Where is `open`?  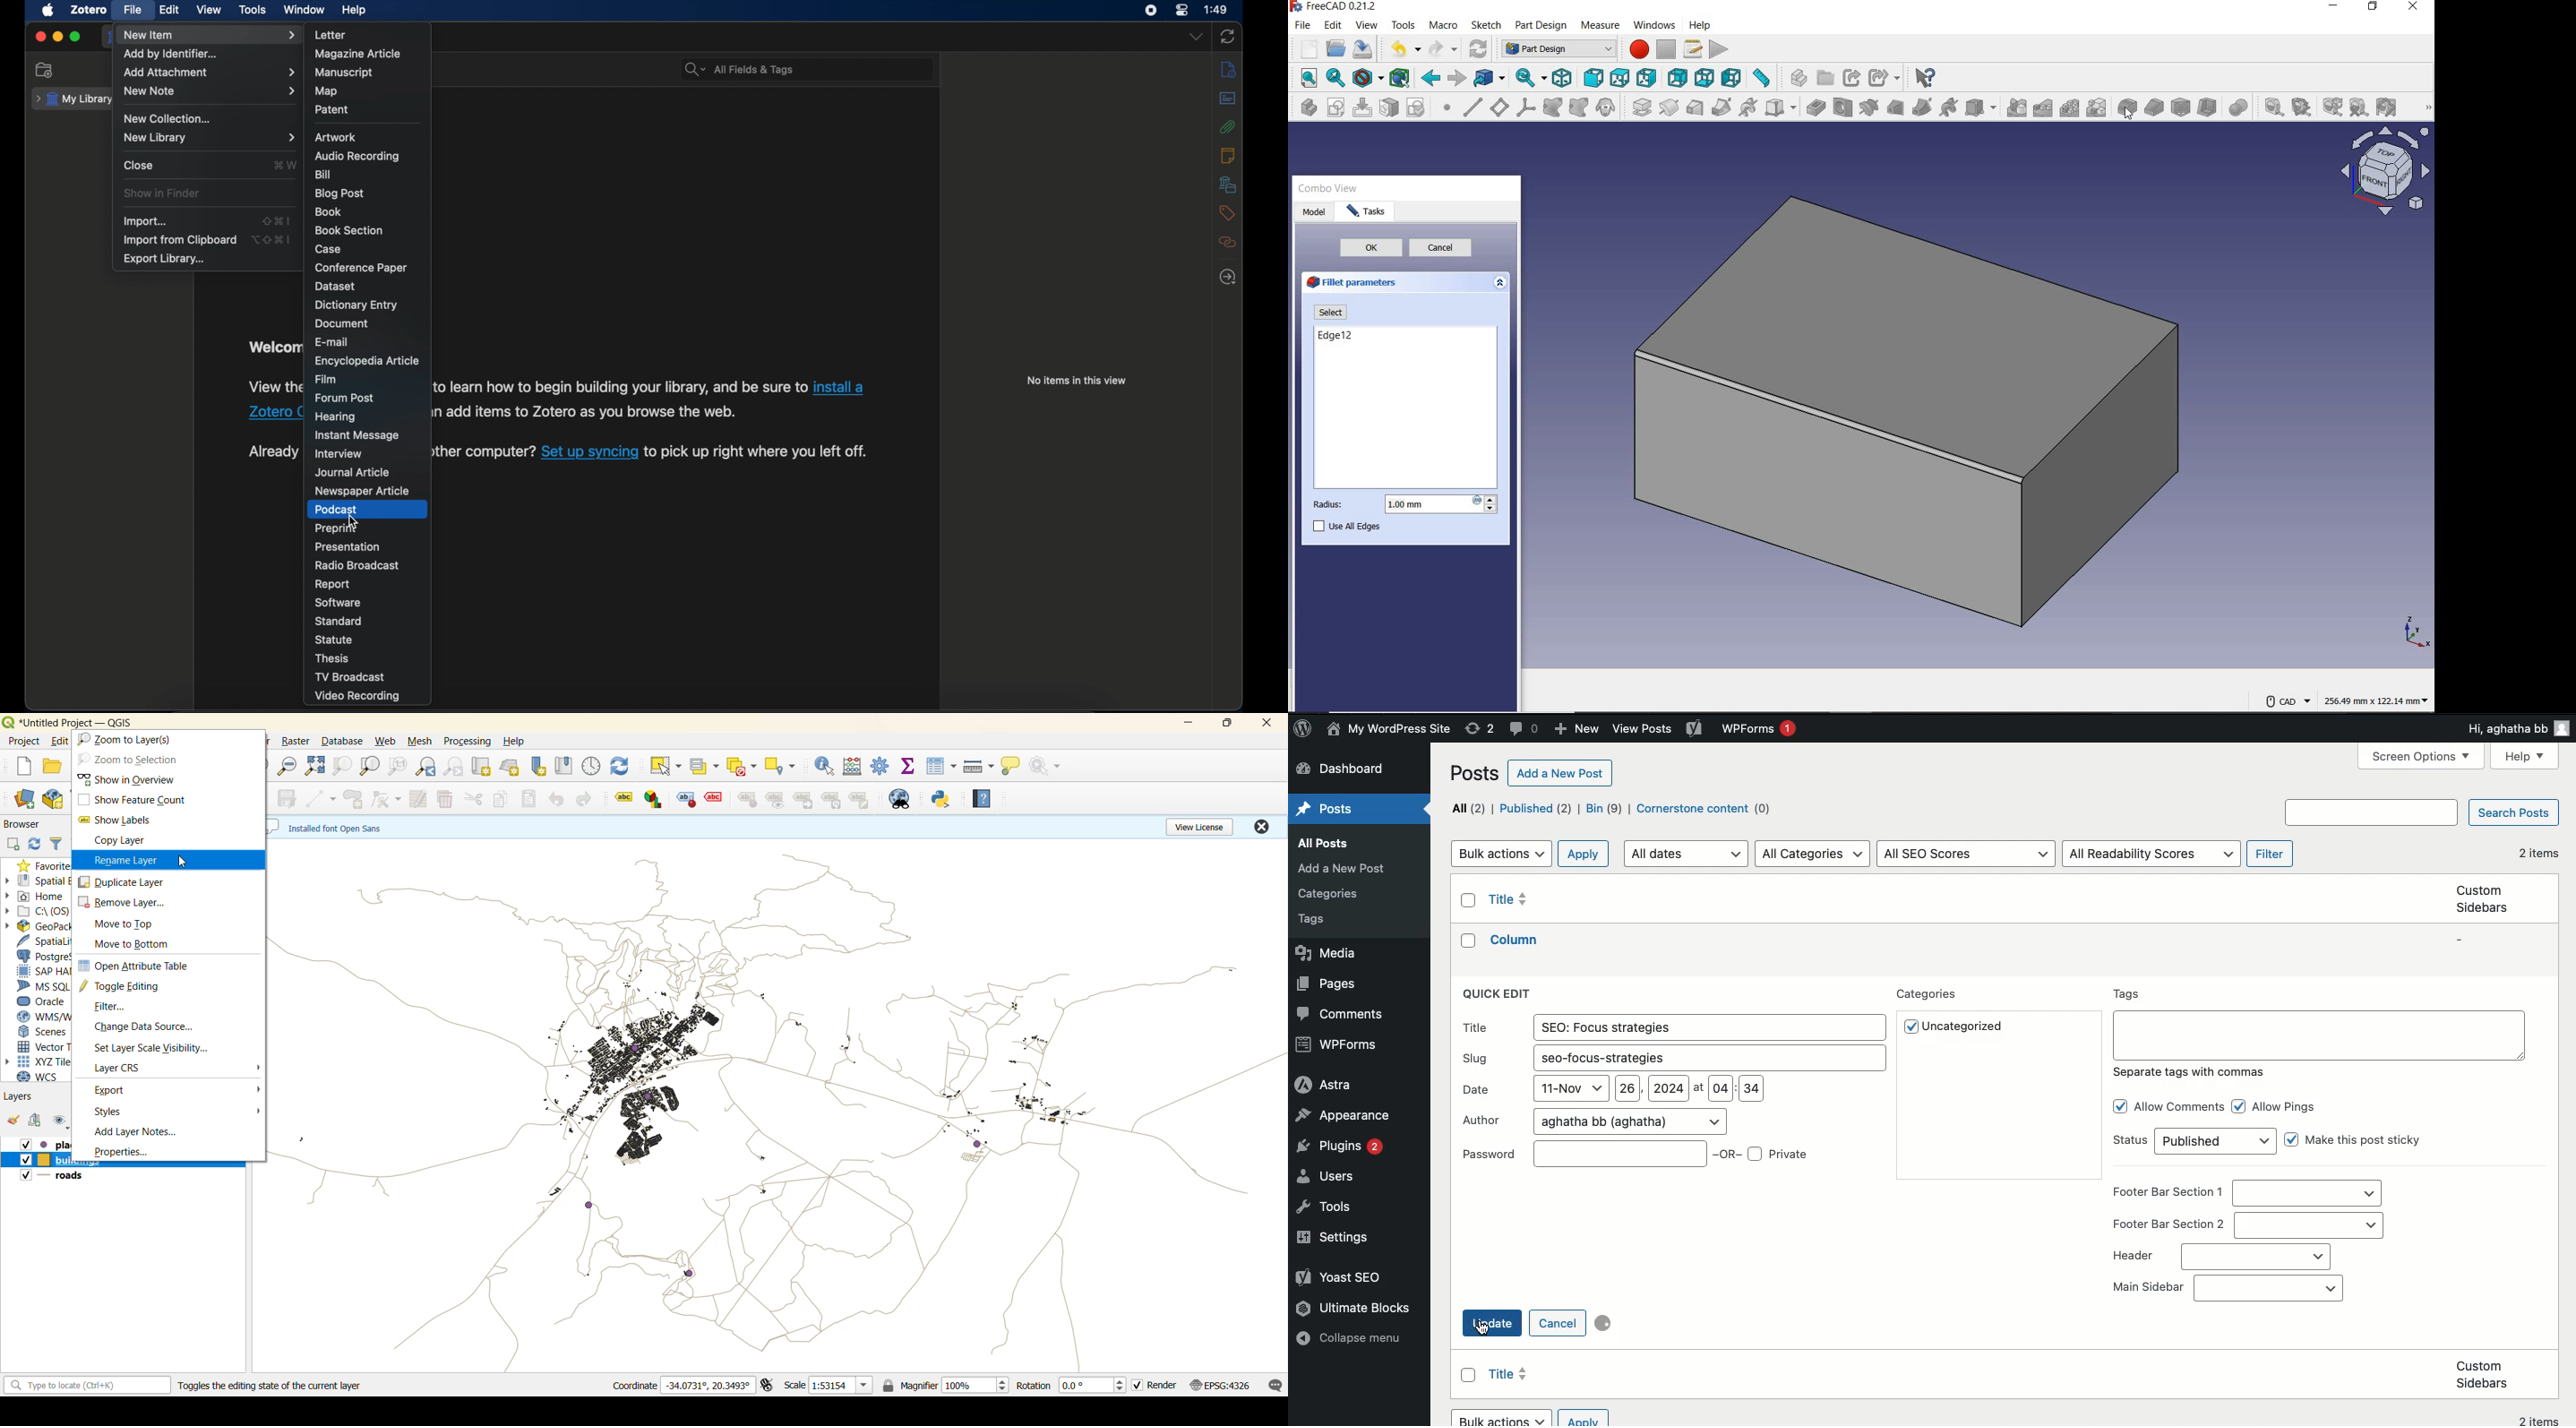
open is located at coordinates (54, 768).